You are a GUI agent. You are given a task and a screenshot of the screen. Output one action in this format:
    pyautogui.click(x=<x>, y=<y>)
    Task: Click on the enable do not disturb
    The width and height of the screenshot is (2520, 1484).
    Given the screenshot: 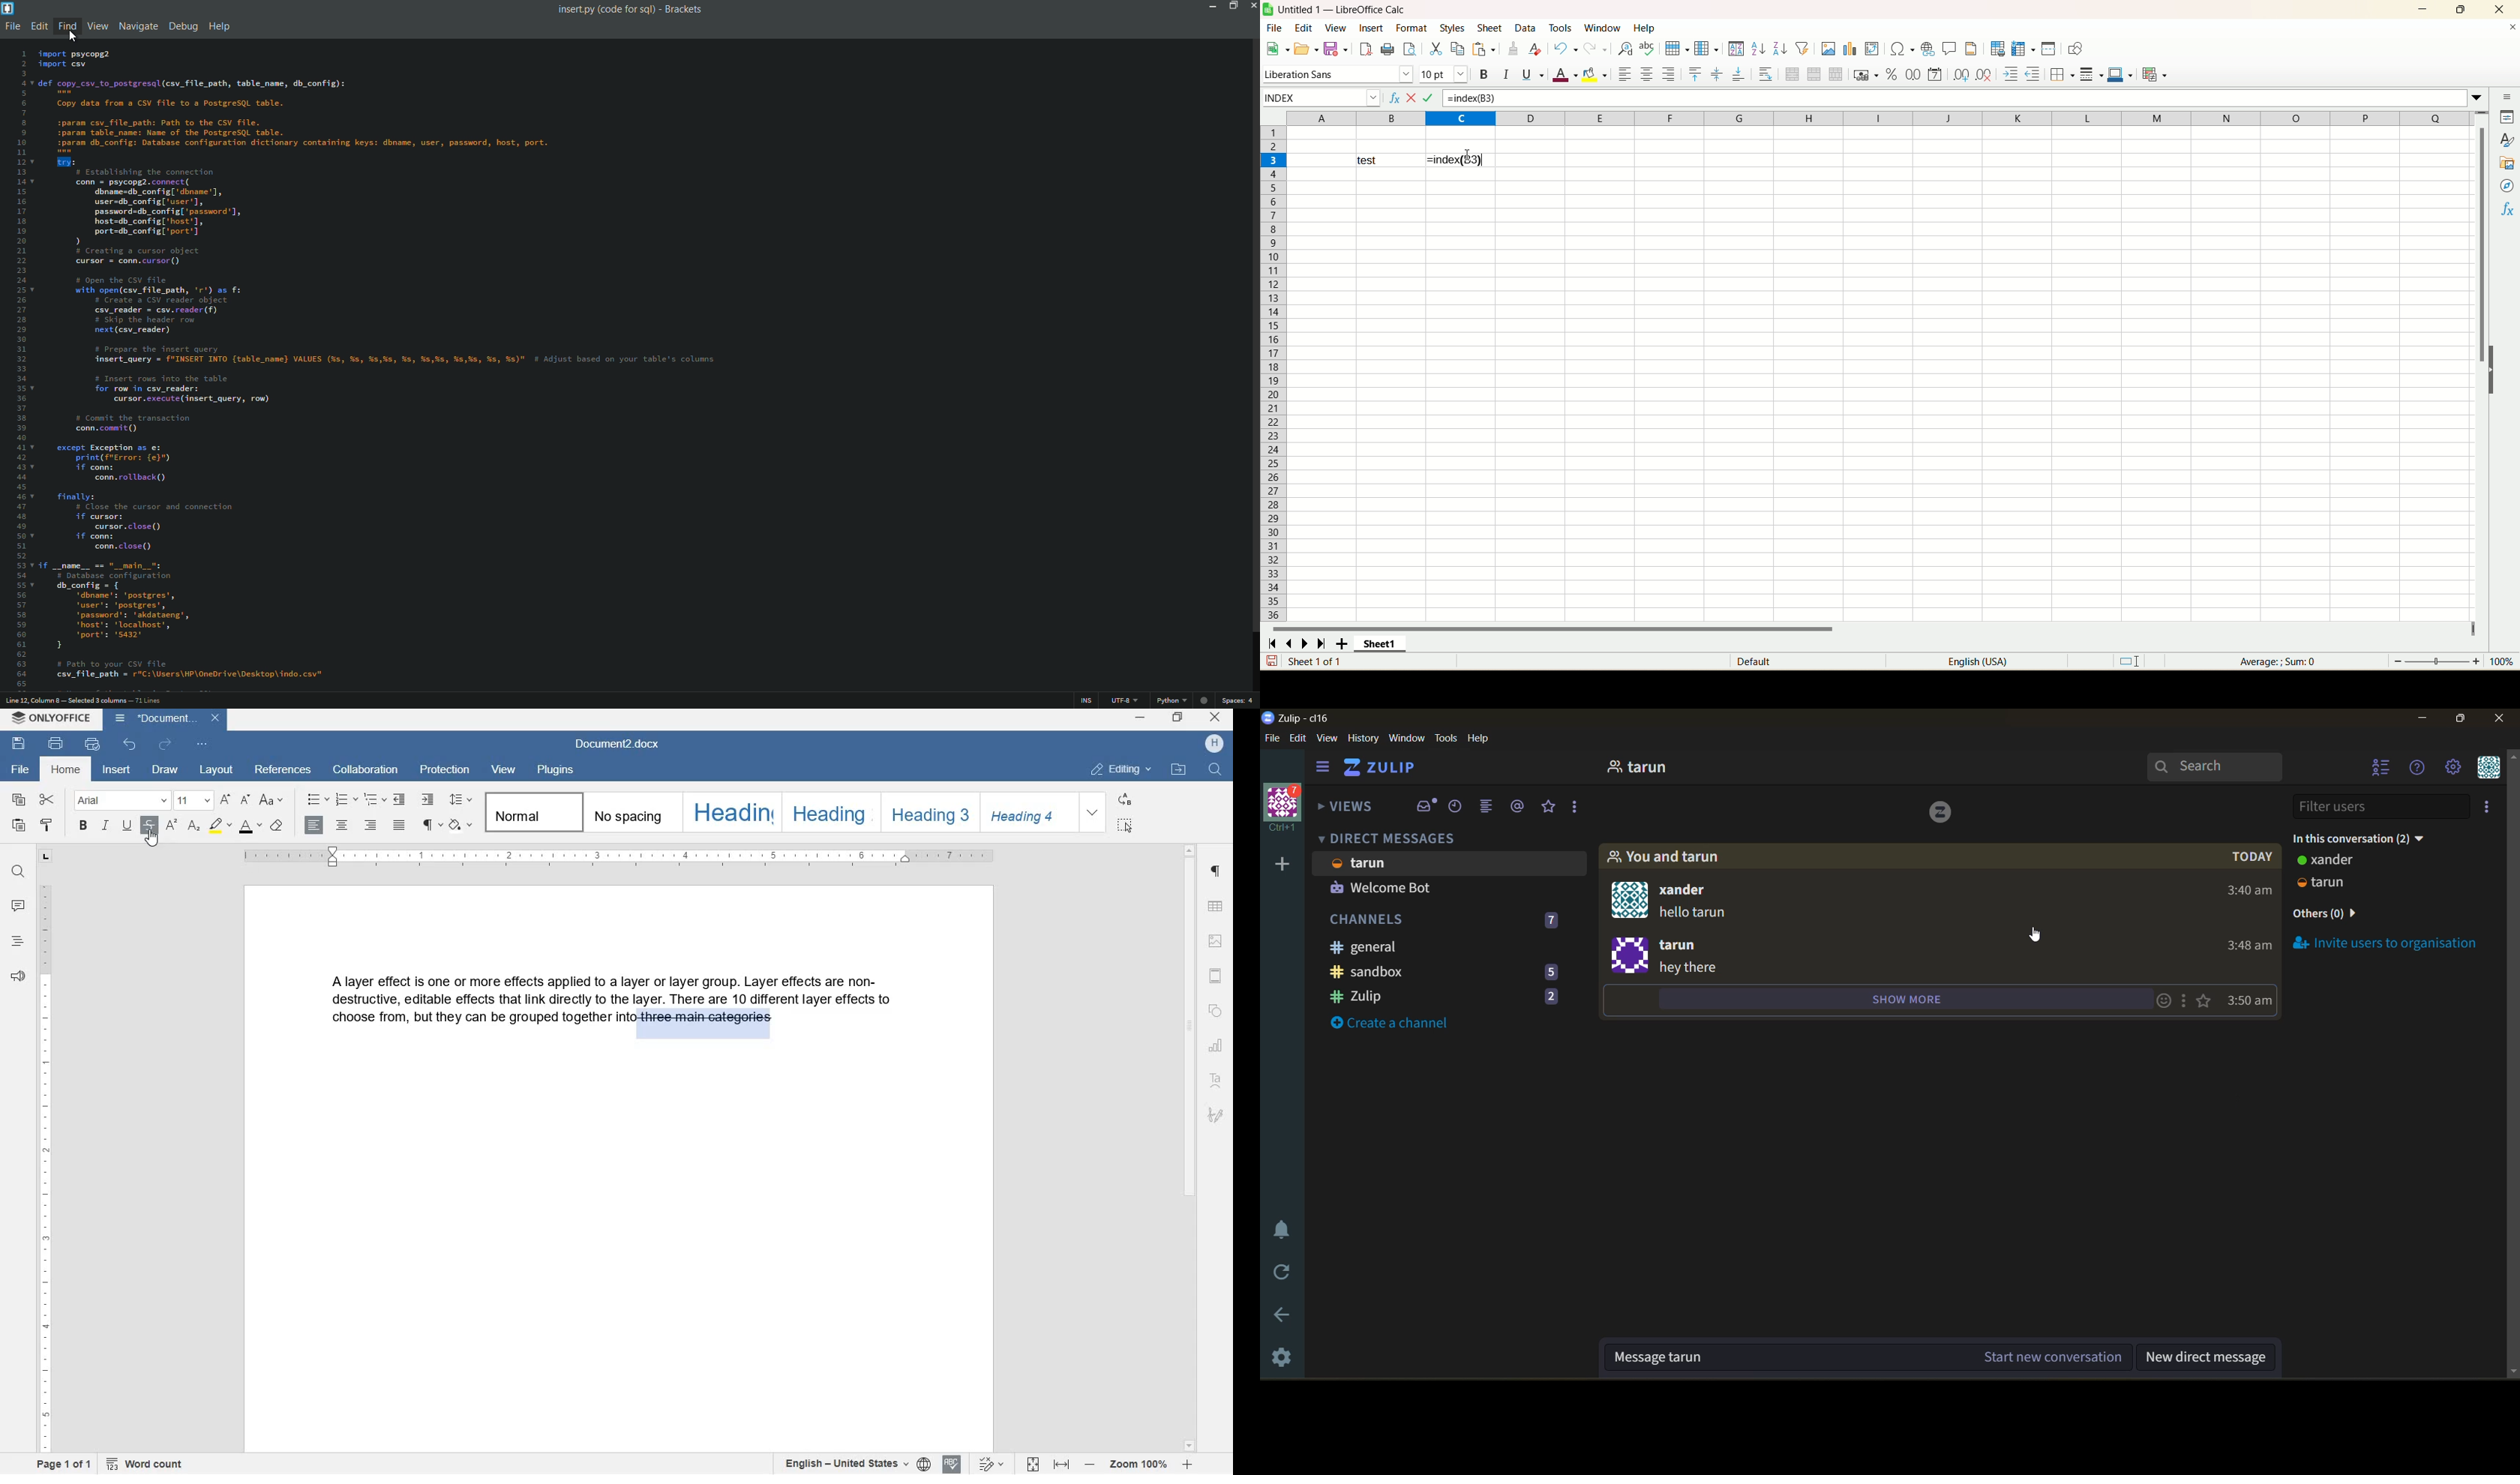 What is the action you would take?
    pyautogui.click(x=1280, y=1230)
    